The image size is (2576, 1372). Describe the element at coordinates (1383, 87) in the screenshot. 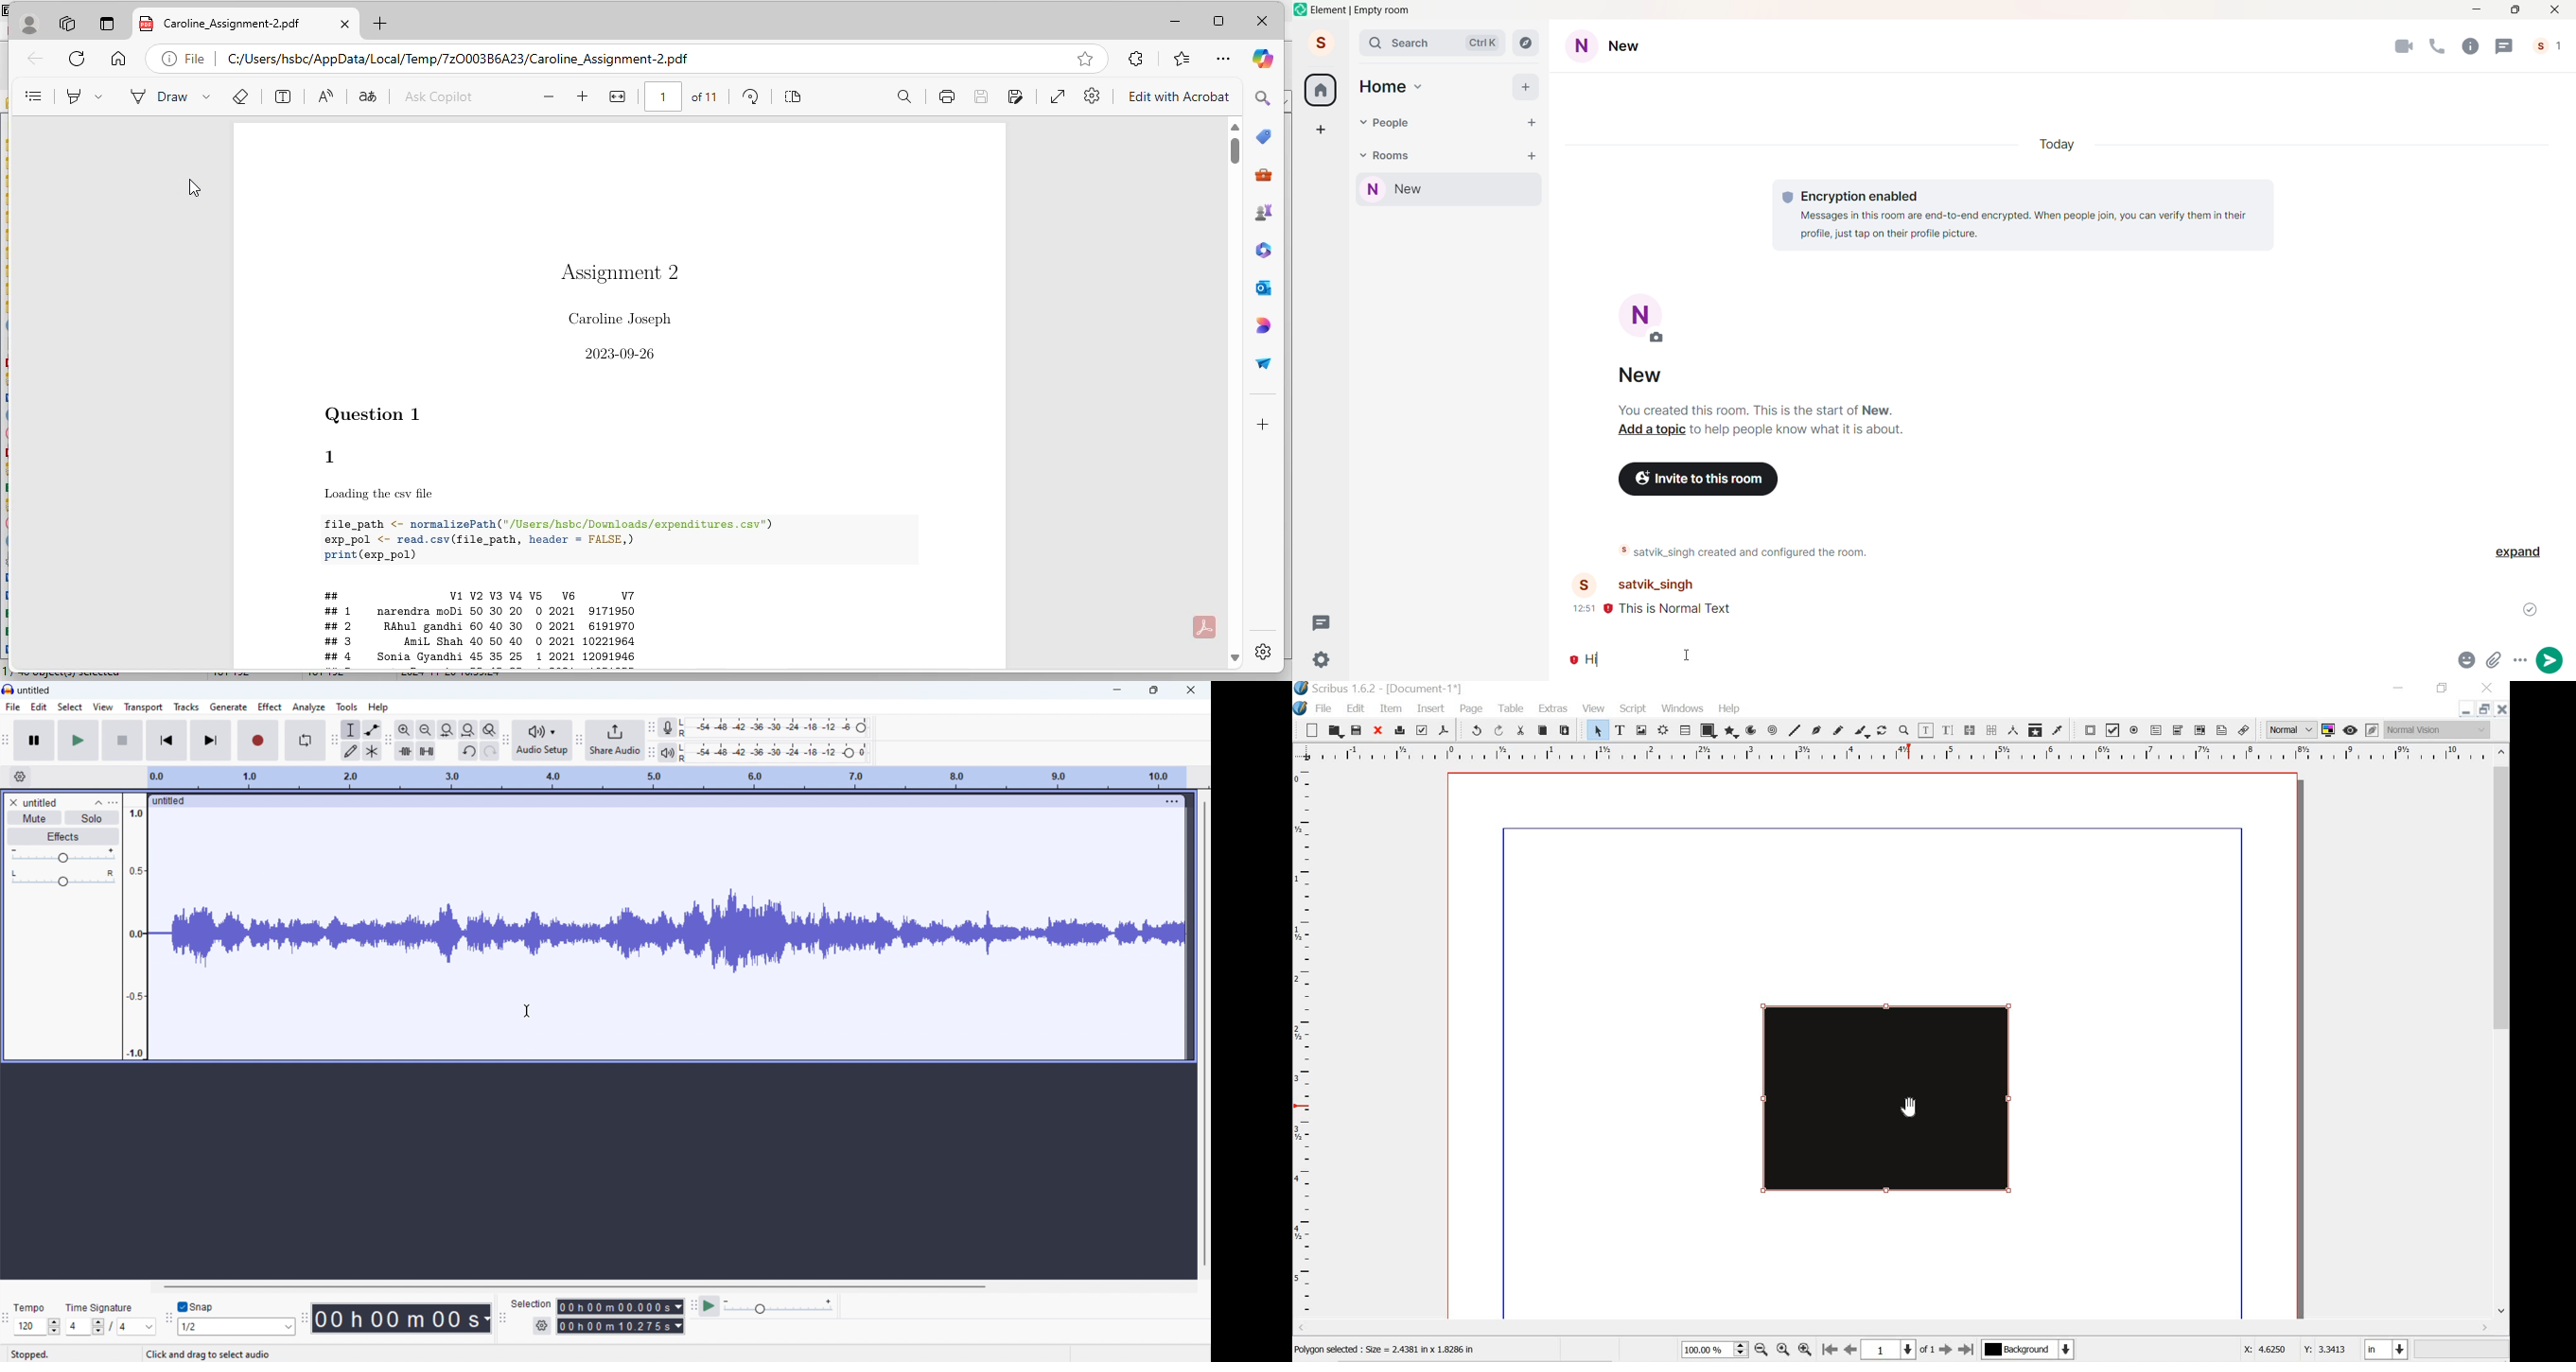

I see `Home` at that location.